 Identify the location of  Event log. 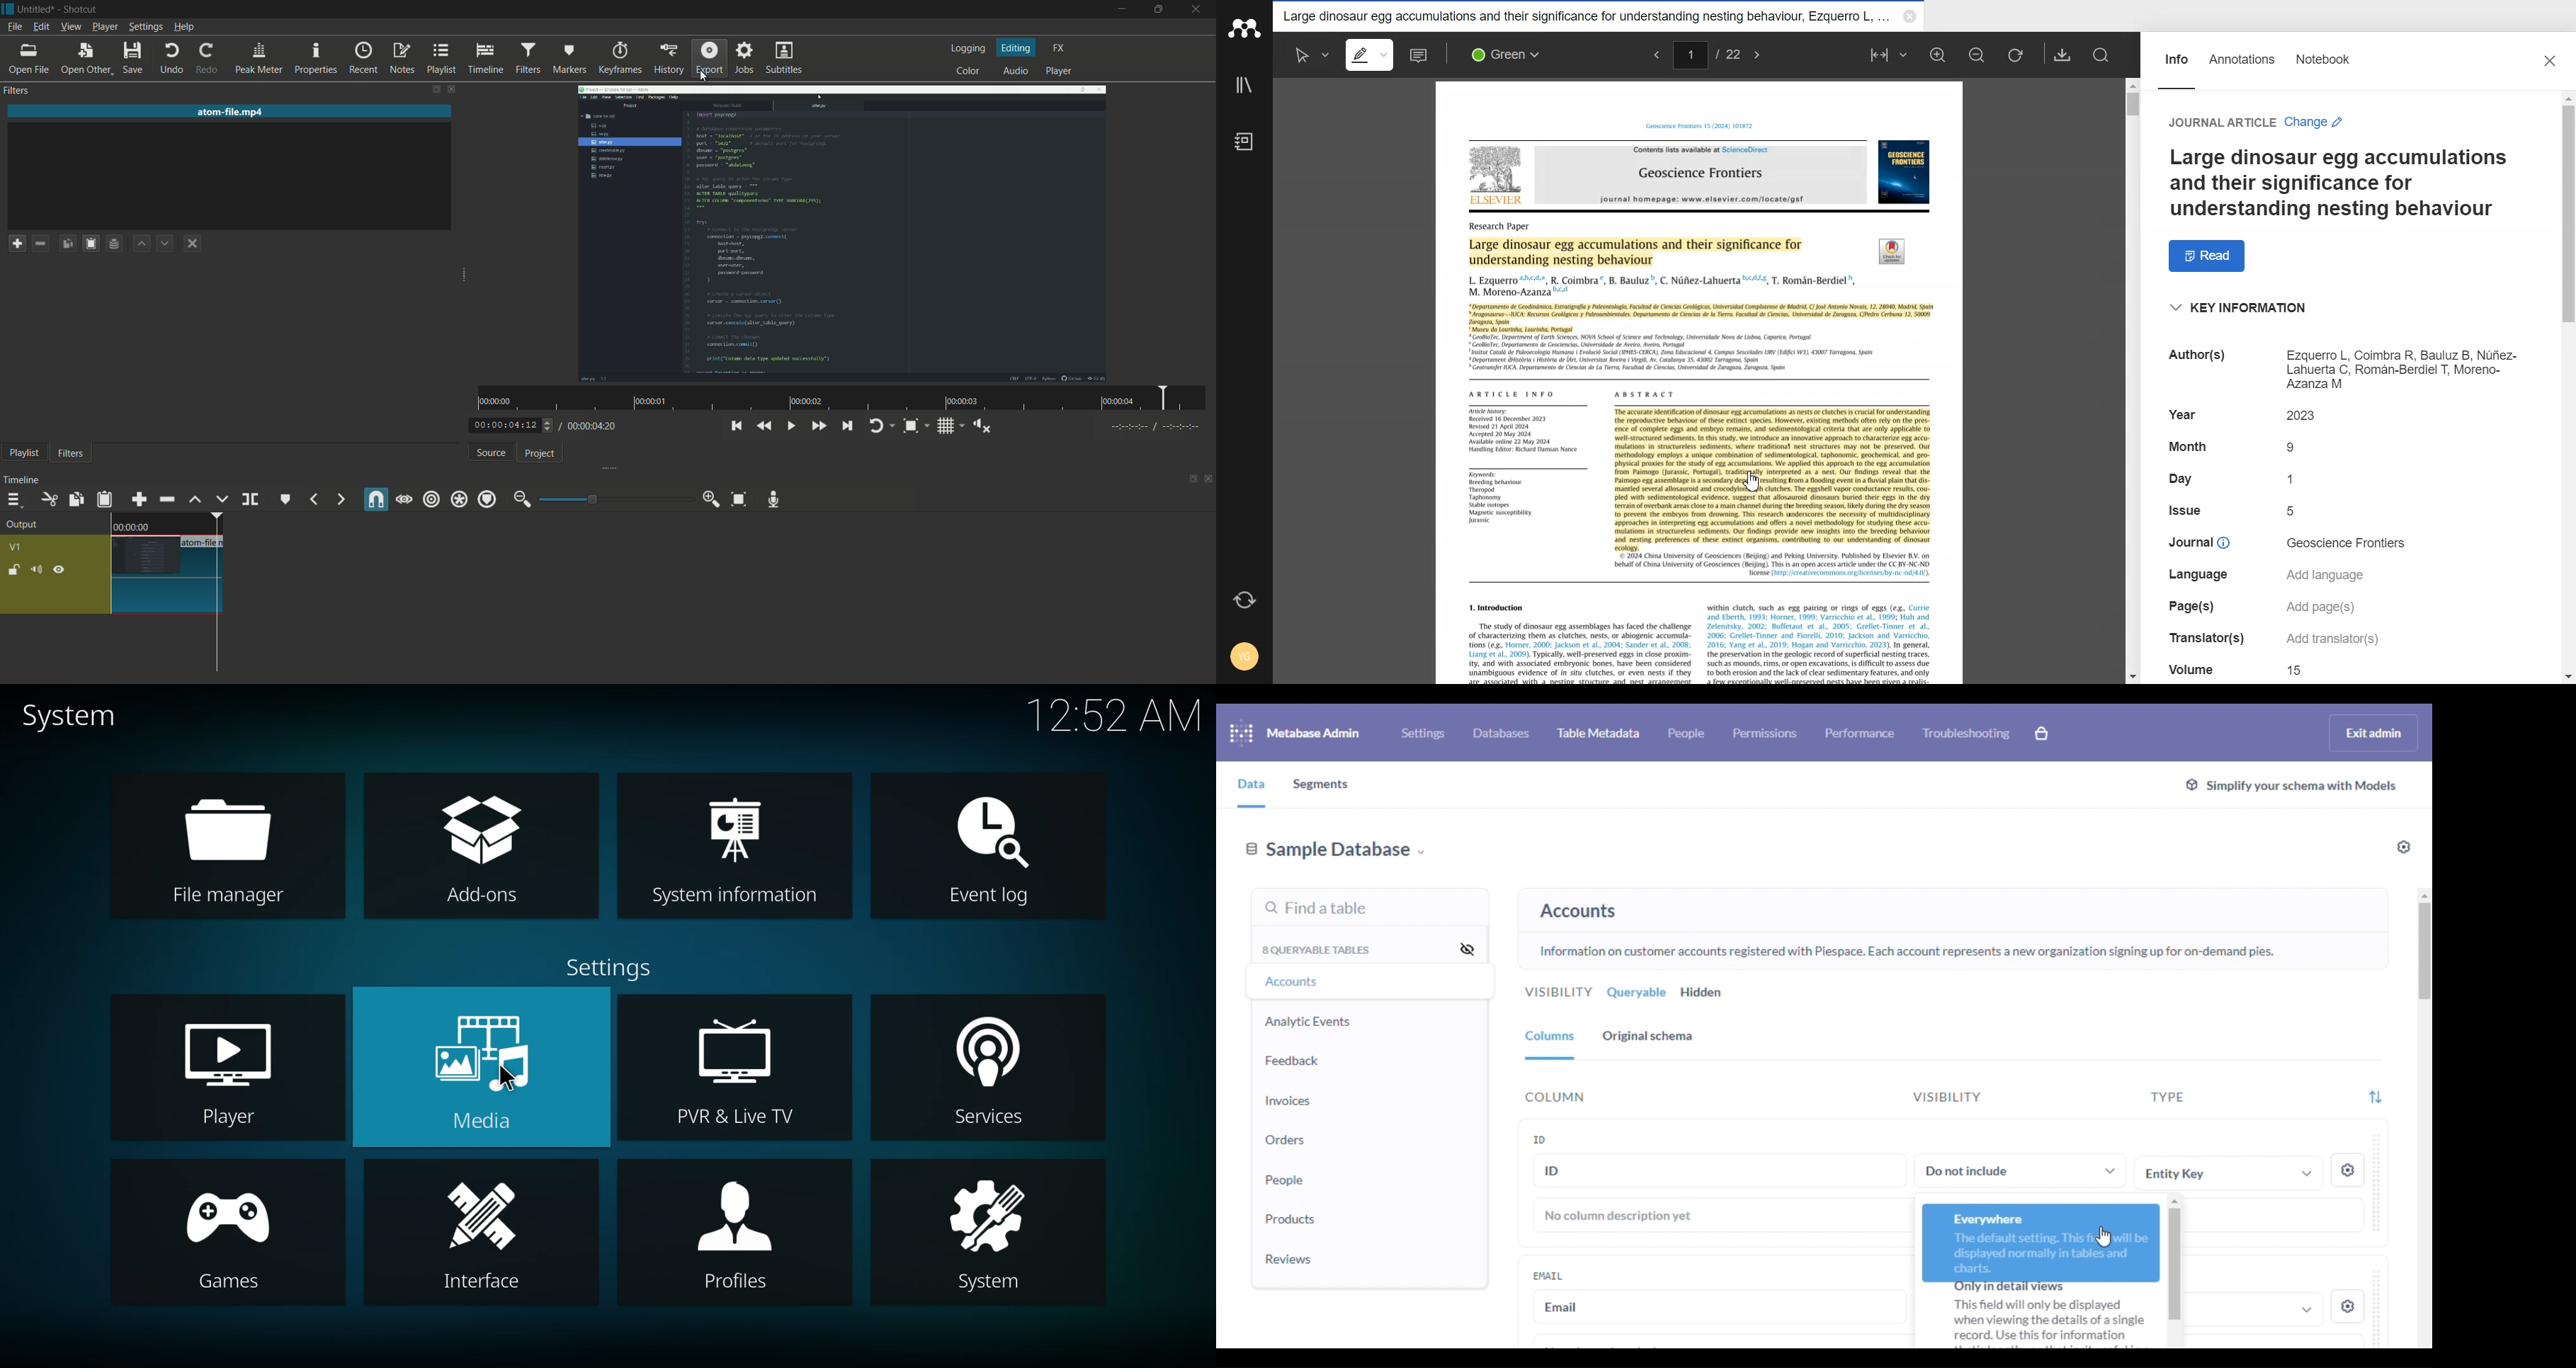
(985, 897).